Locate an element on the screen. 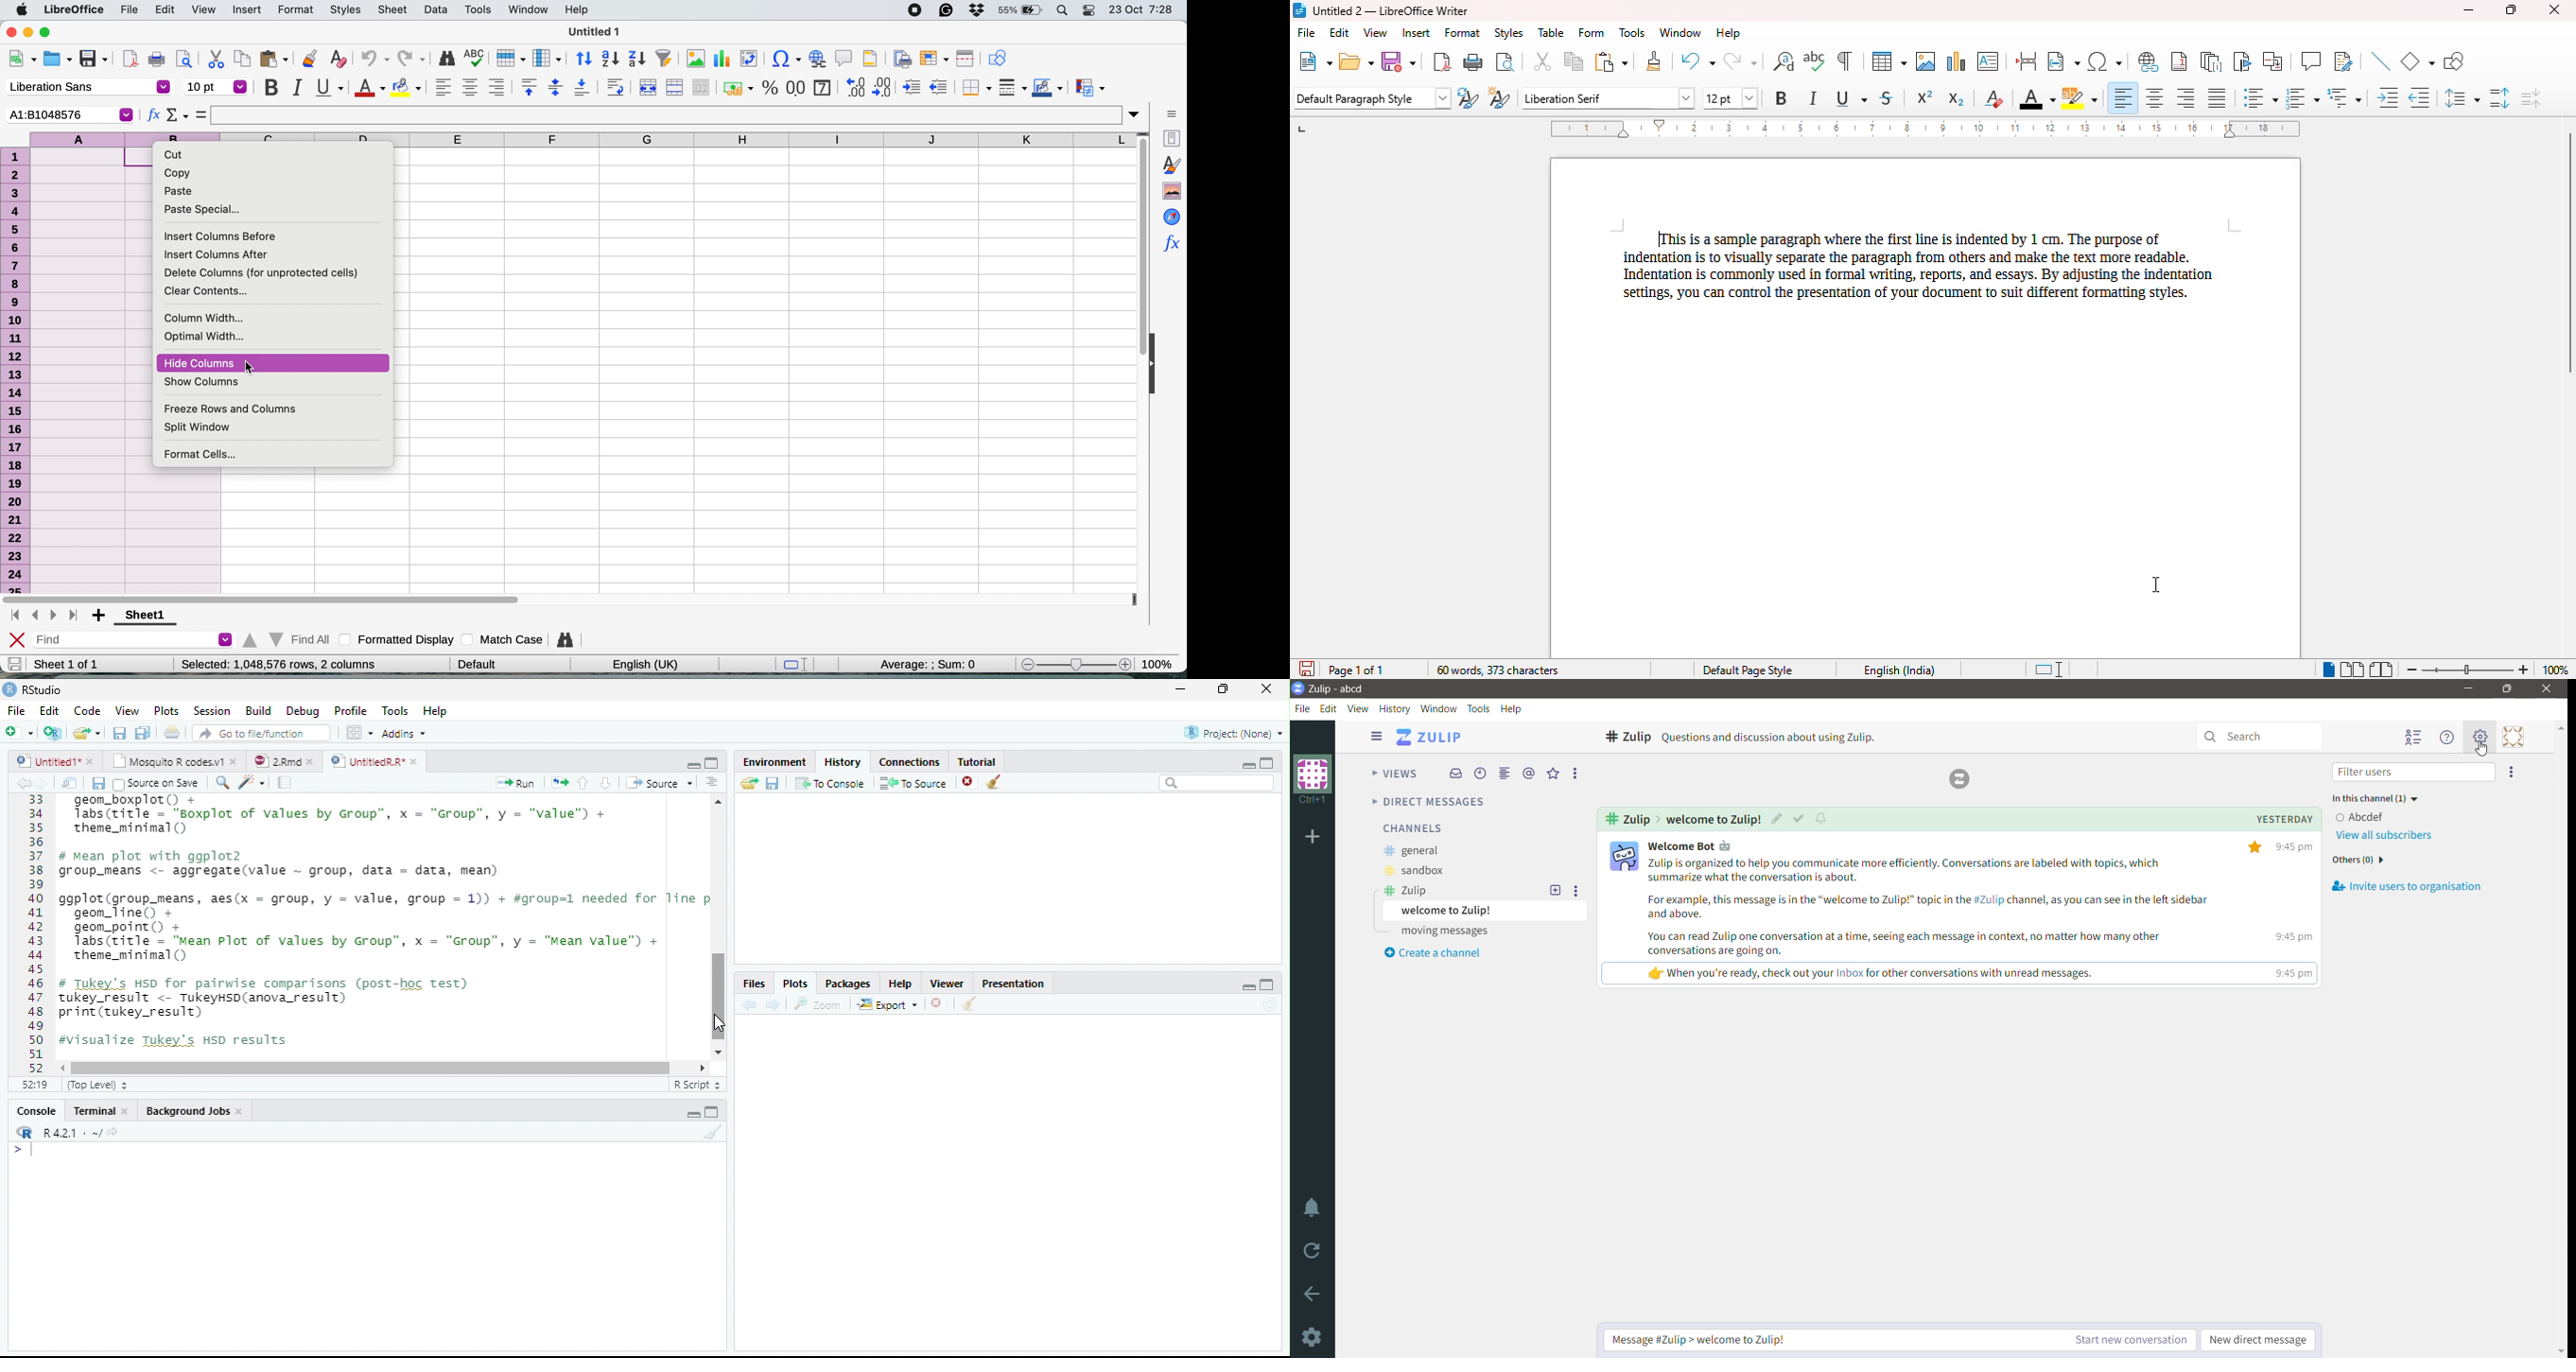 The image size is (2576, 1372). underline is located at coordinates (330, 88).